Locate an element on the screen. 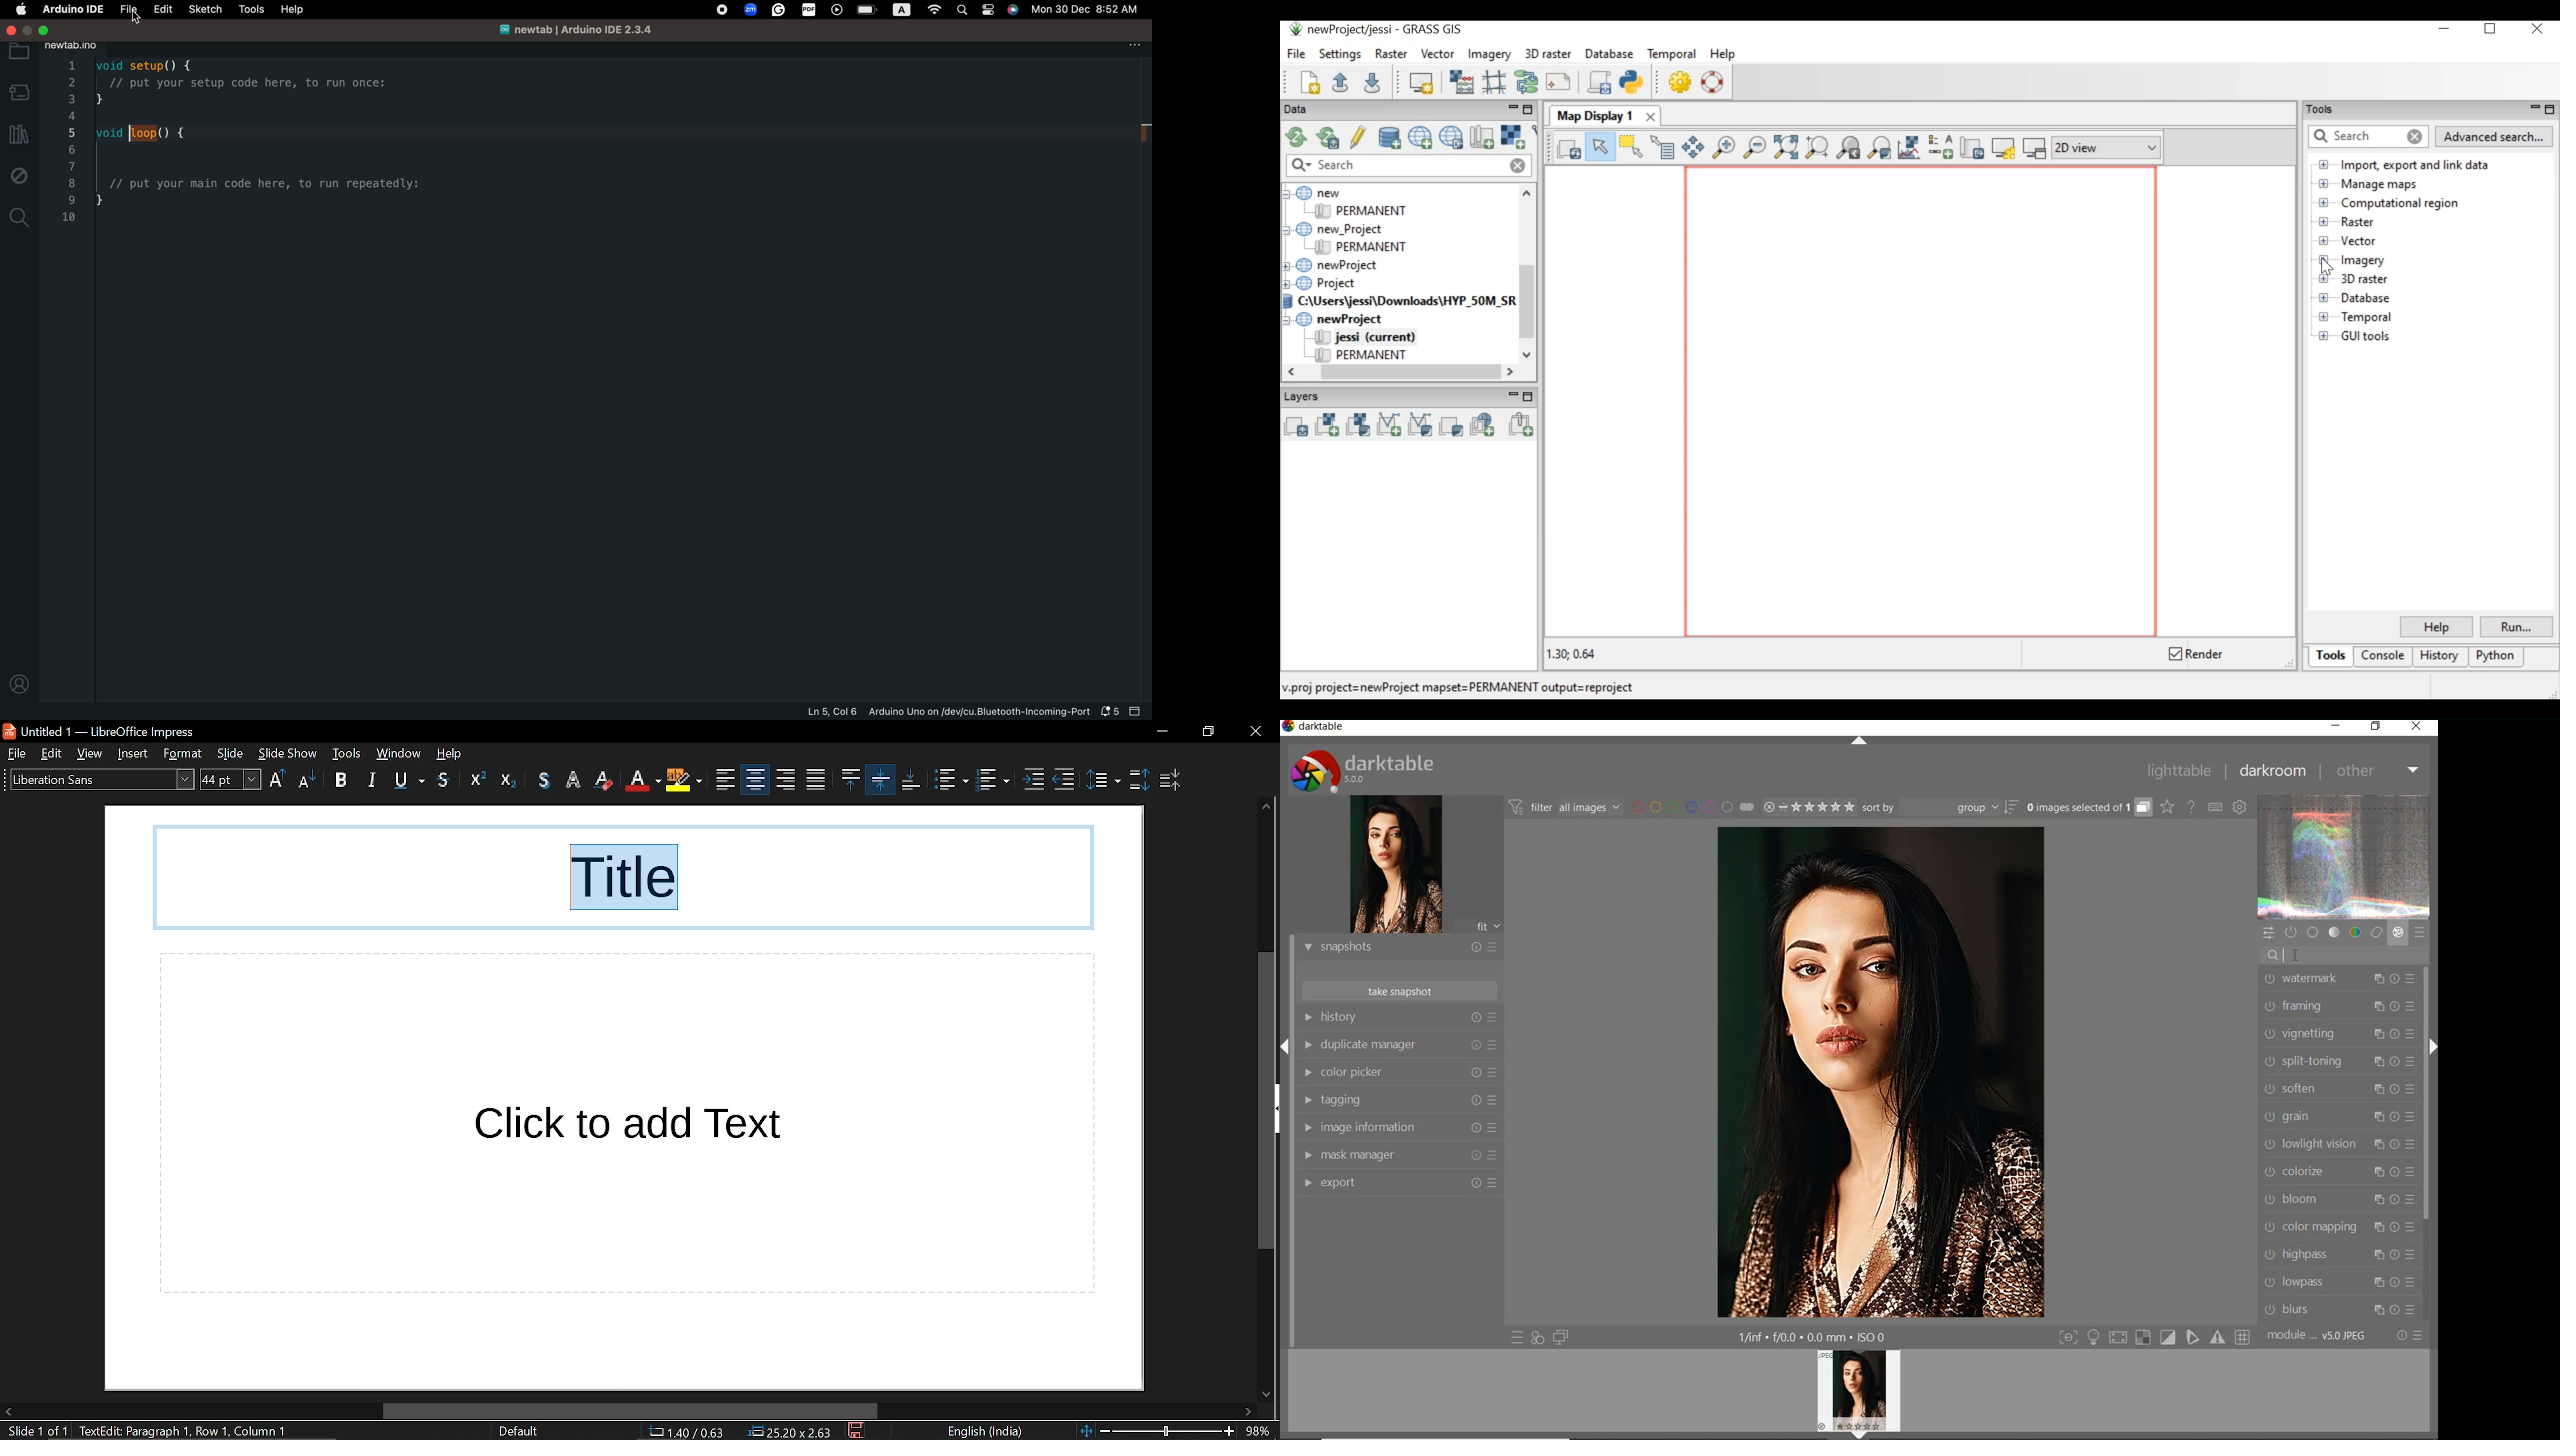 The image size is (2576, 1456). language is located at coordinates (983, 1432).